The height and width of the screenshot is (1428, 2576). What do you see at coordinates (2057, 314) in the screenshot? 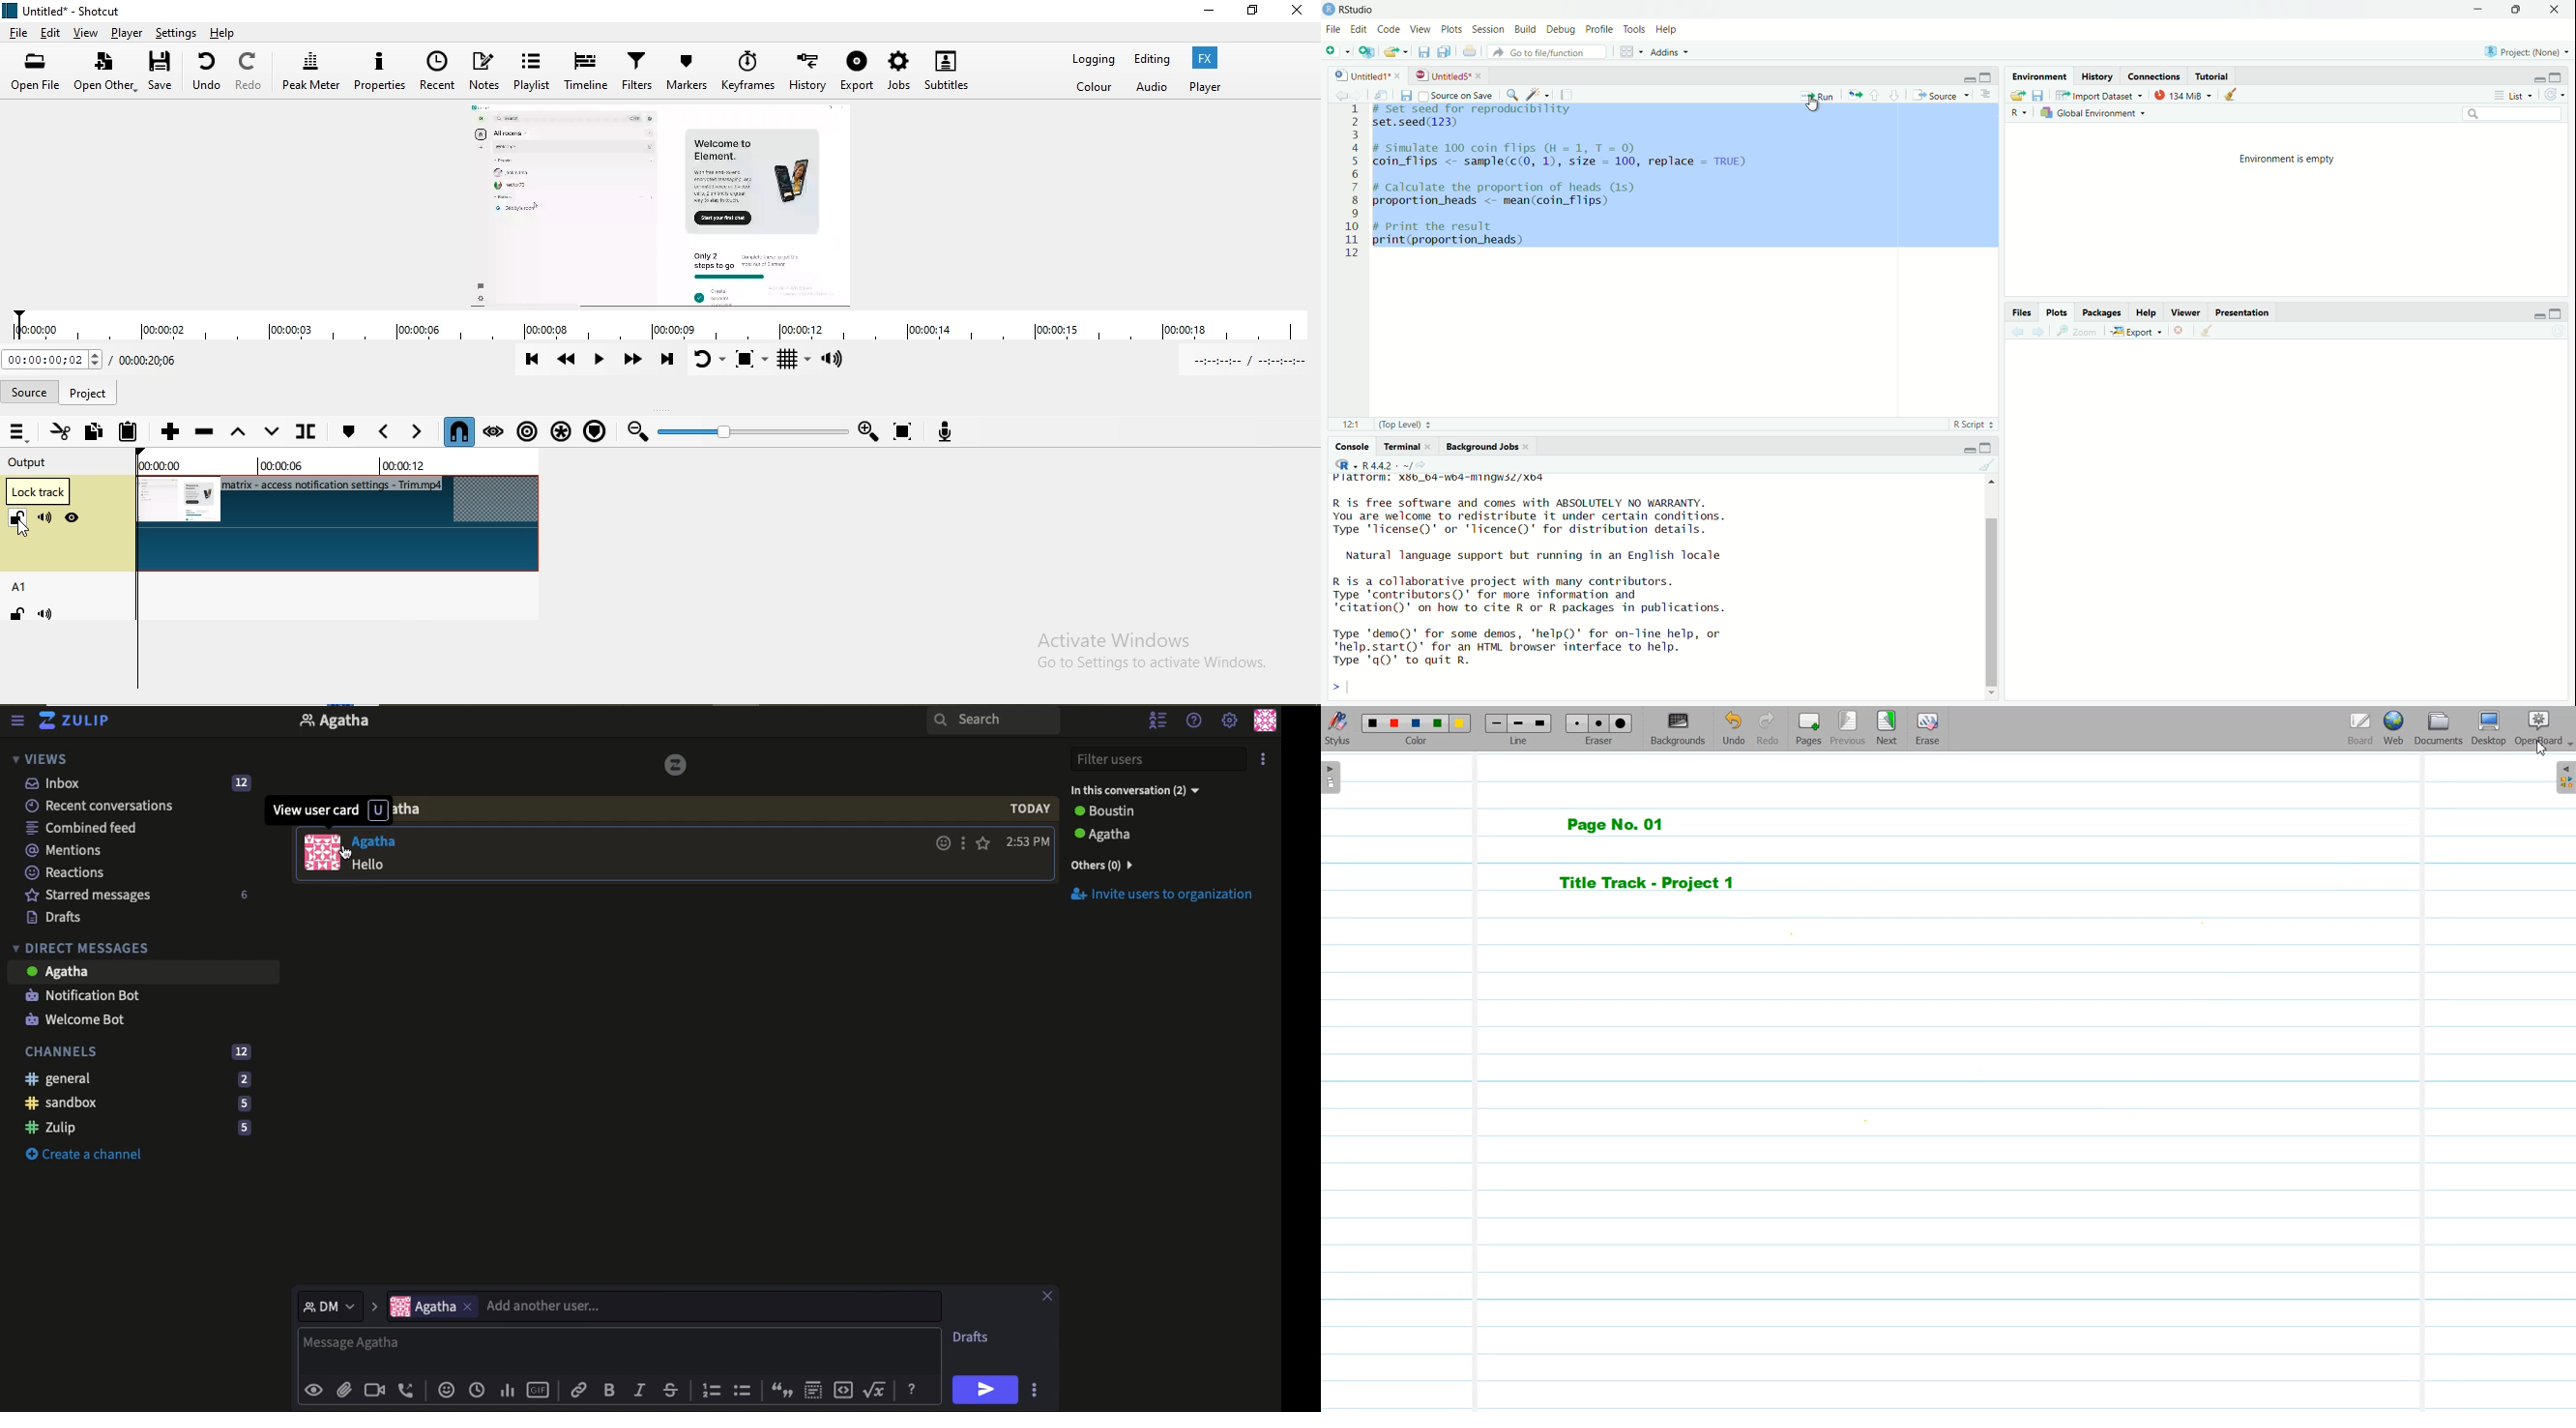
I see `Plots` at bounding box center [2057, 314].